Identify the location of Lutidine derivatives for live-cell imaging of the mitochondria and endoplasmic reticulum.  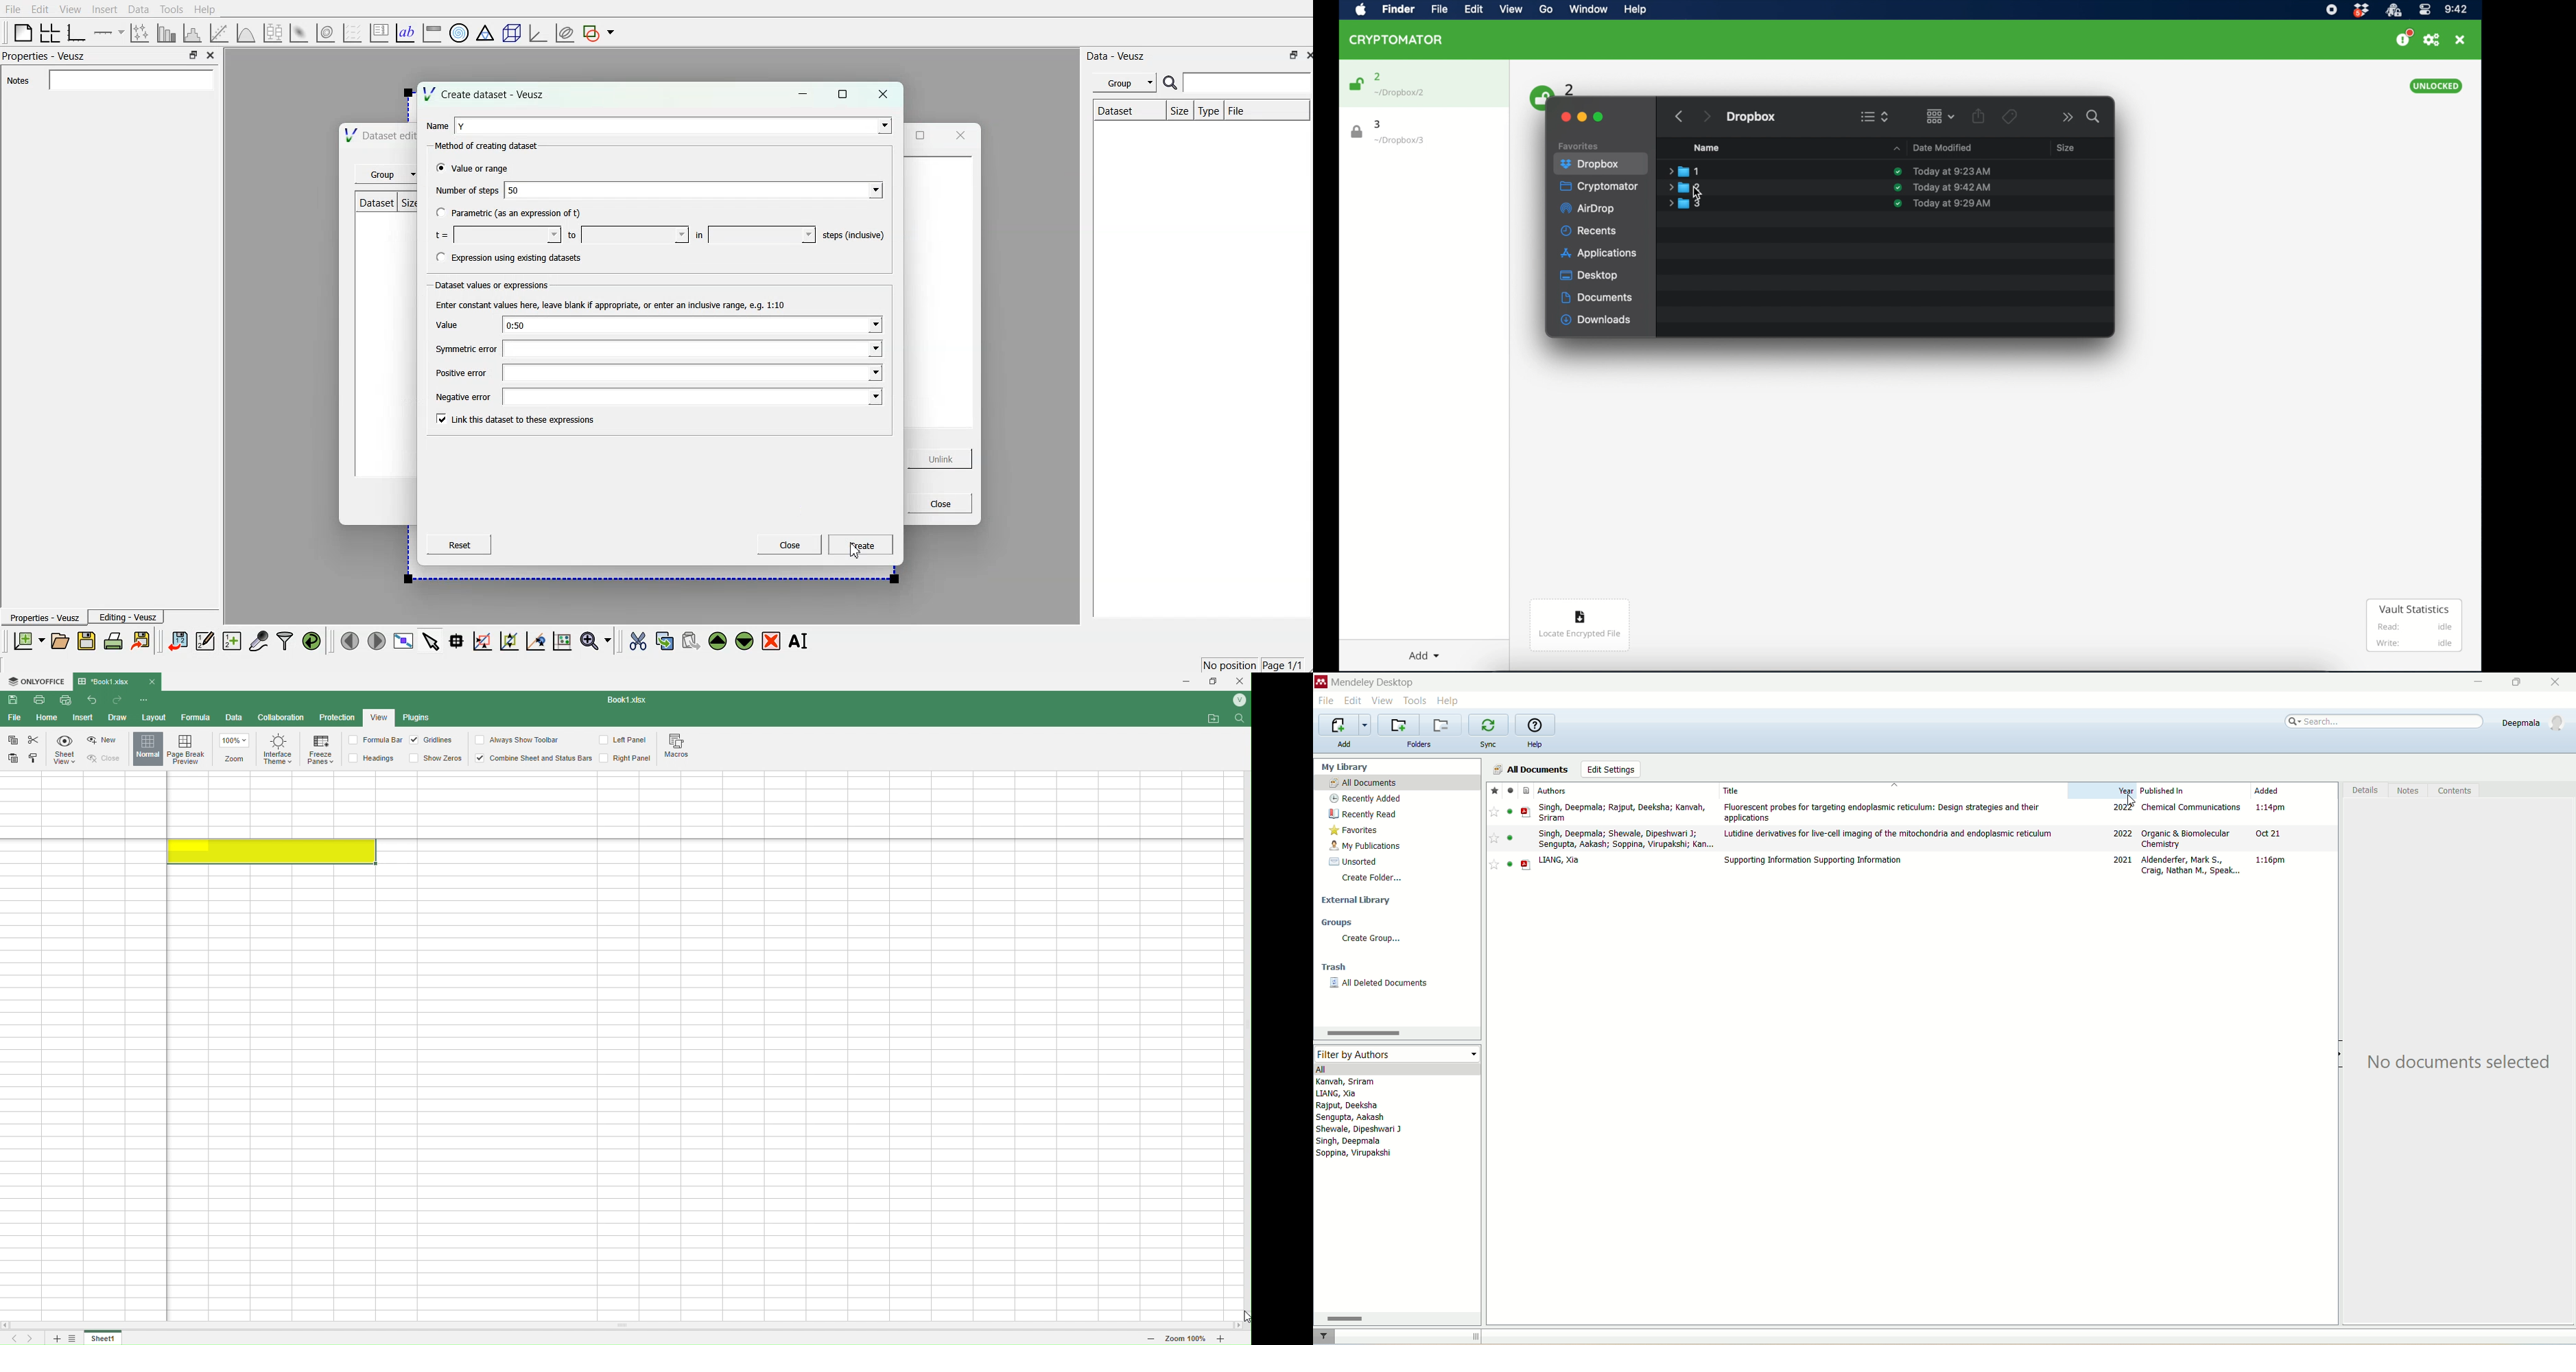
(1885, 833).